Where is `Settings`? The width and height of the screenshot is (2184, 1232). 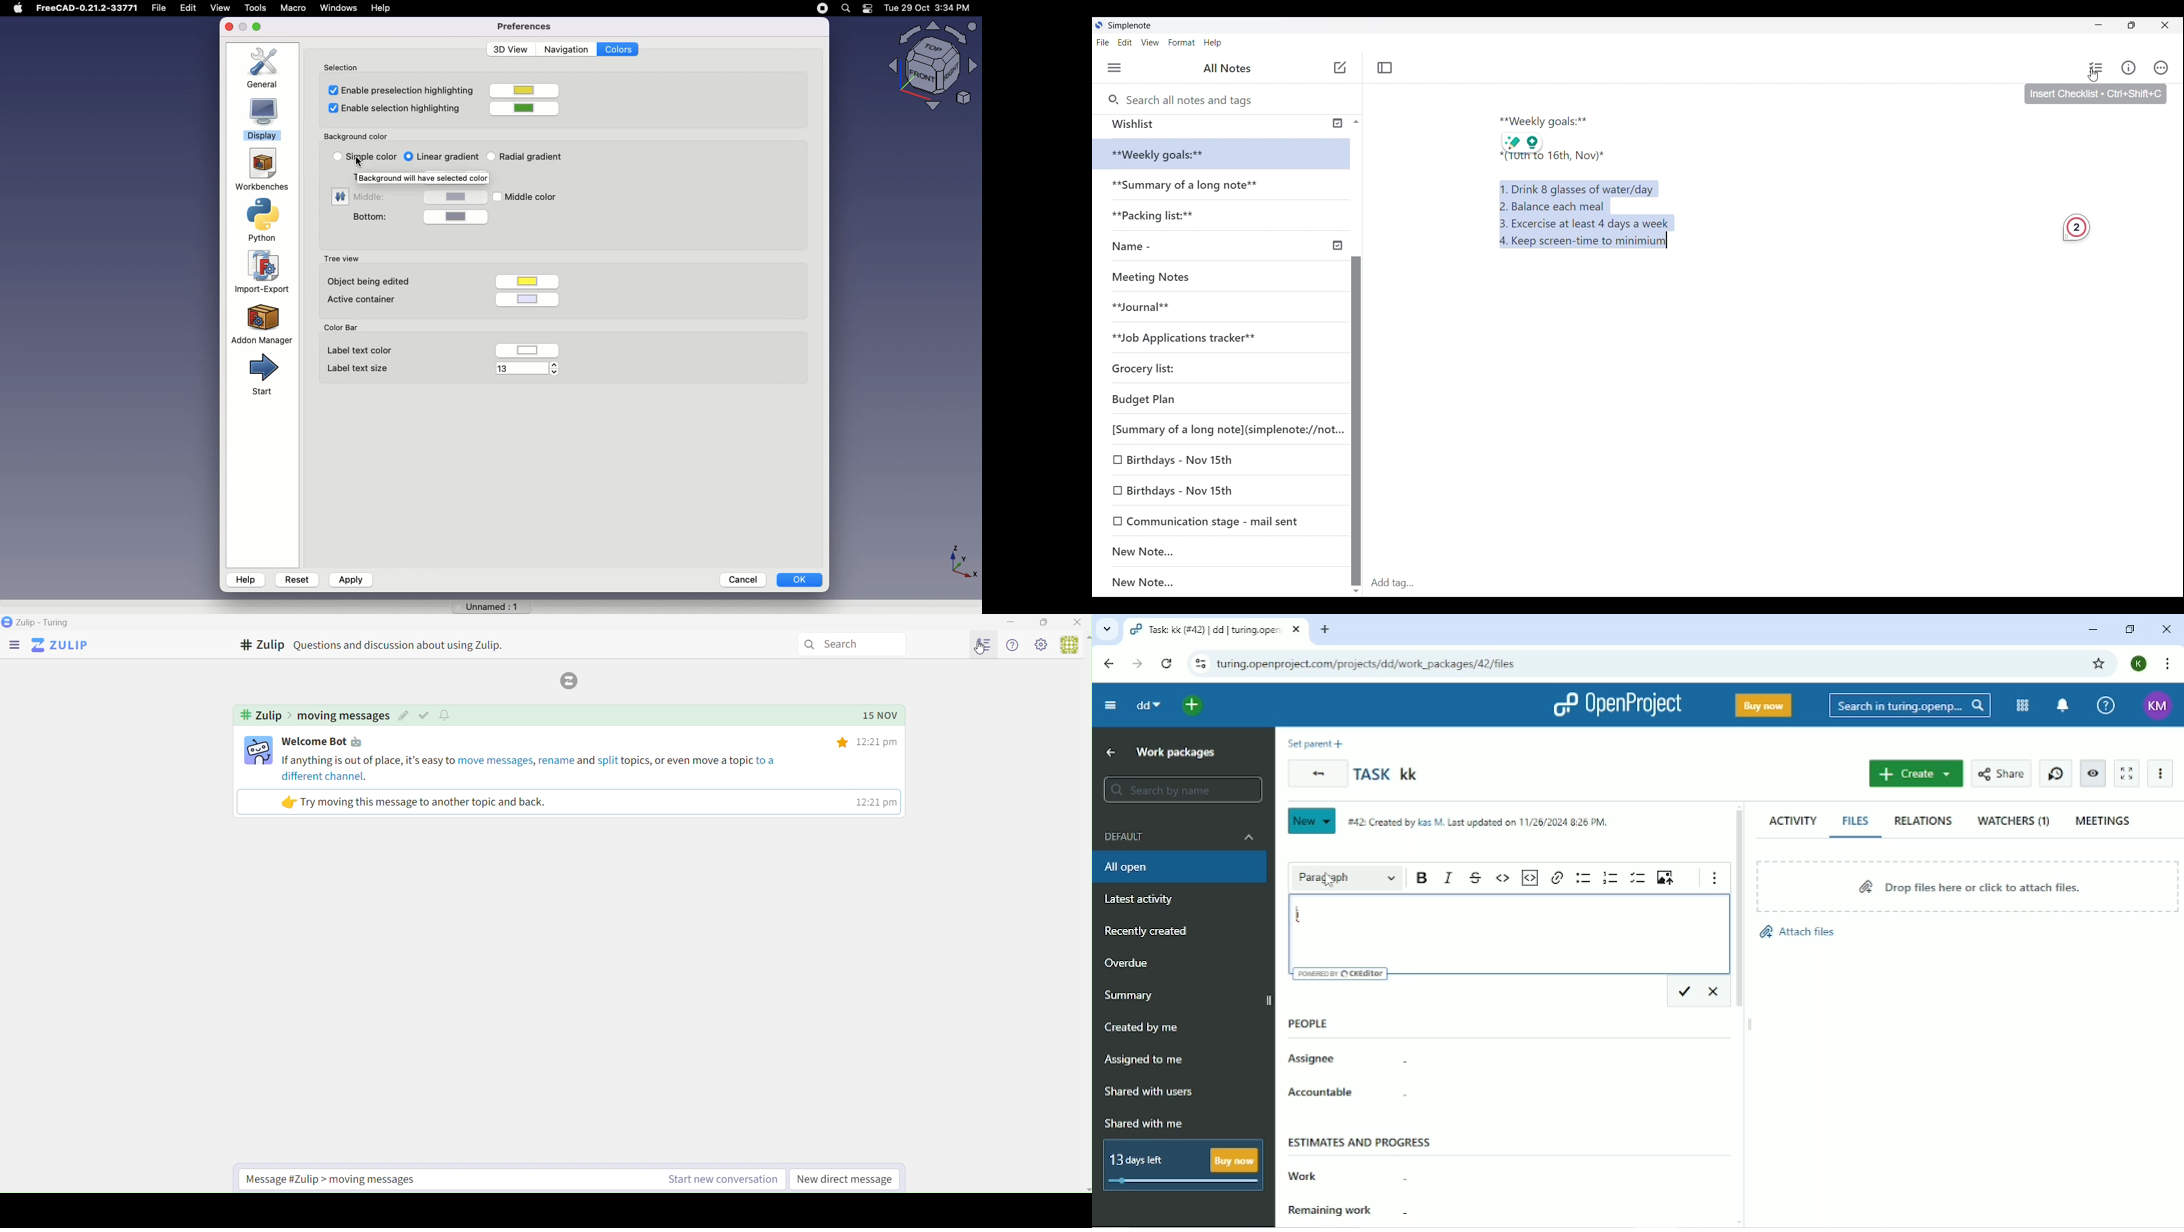
Settings is located at coordinates (1040, 644).